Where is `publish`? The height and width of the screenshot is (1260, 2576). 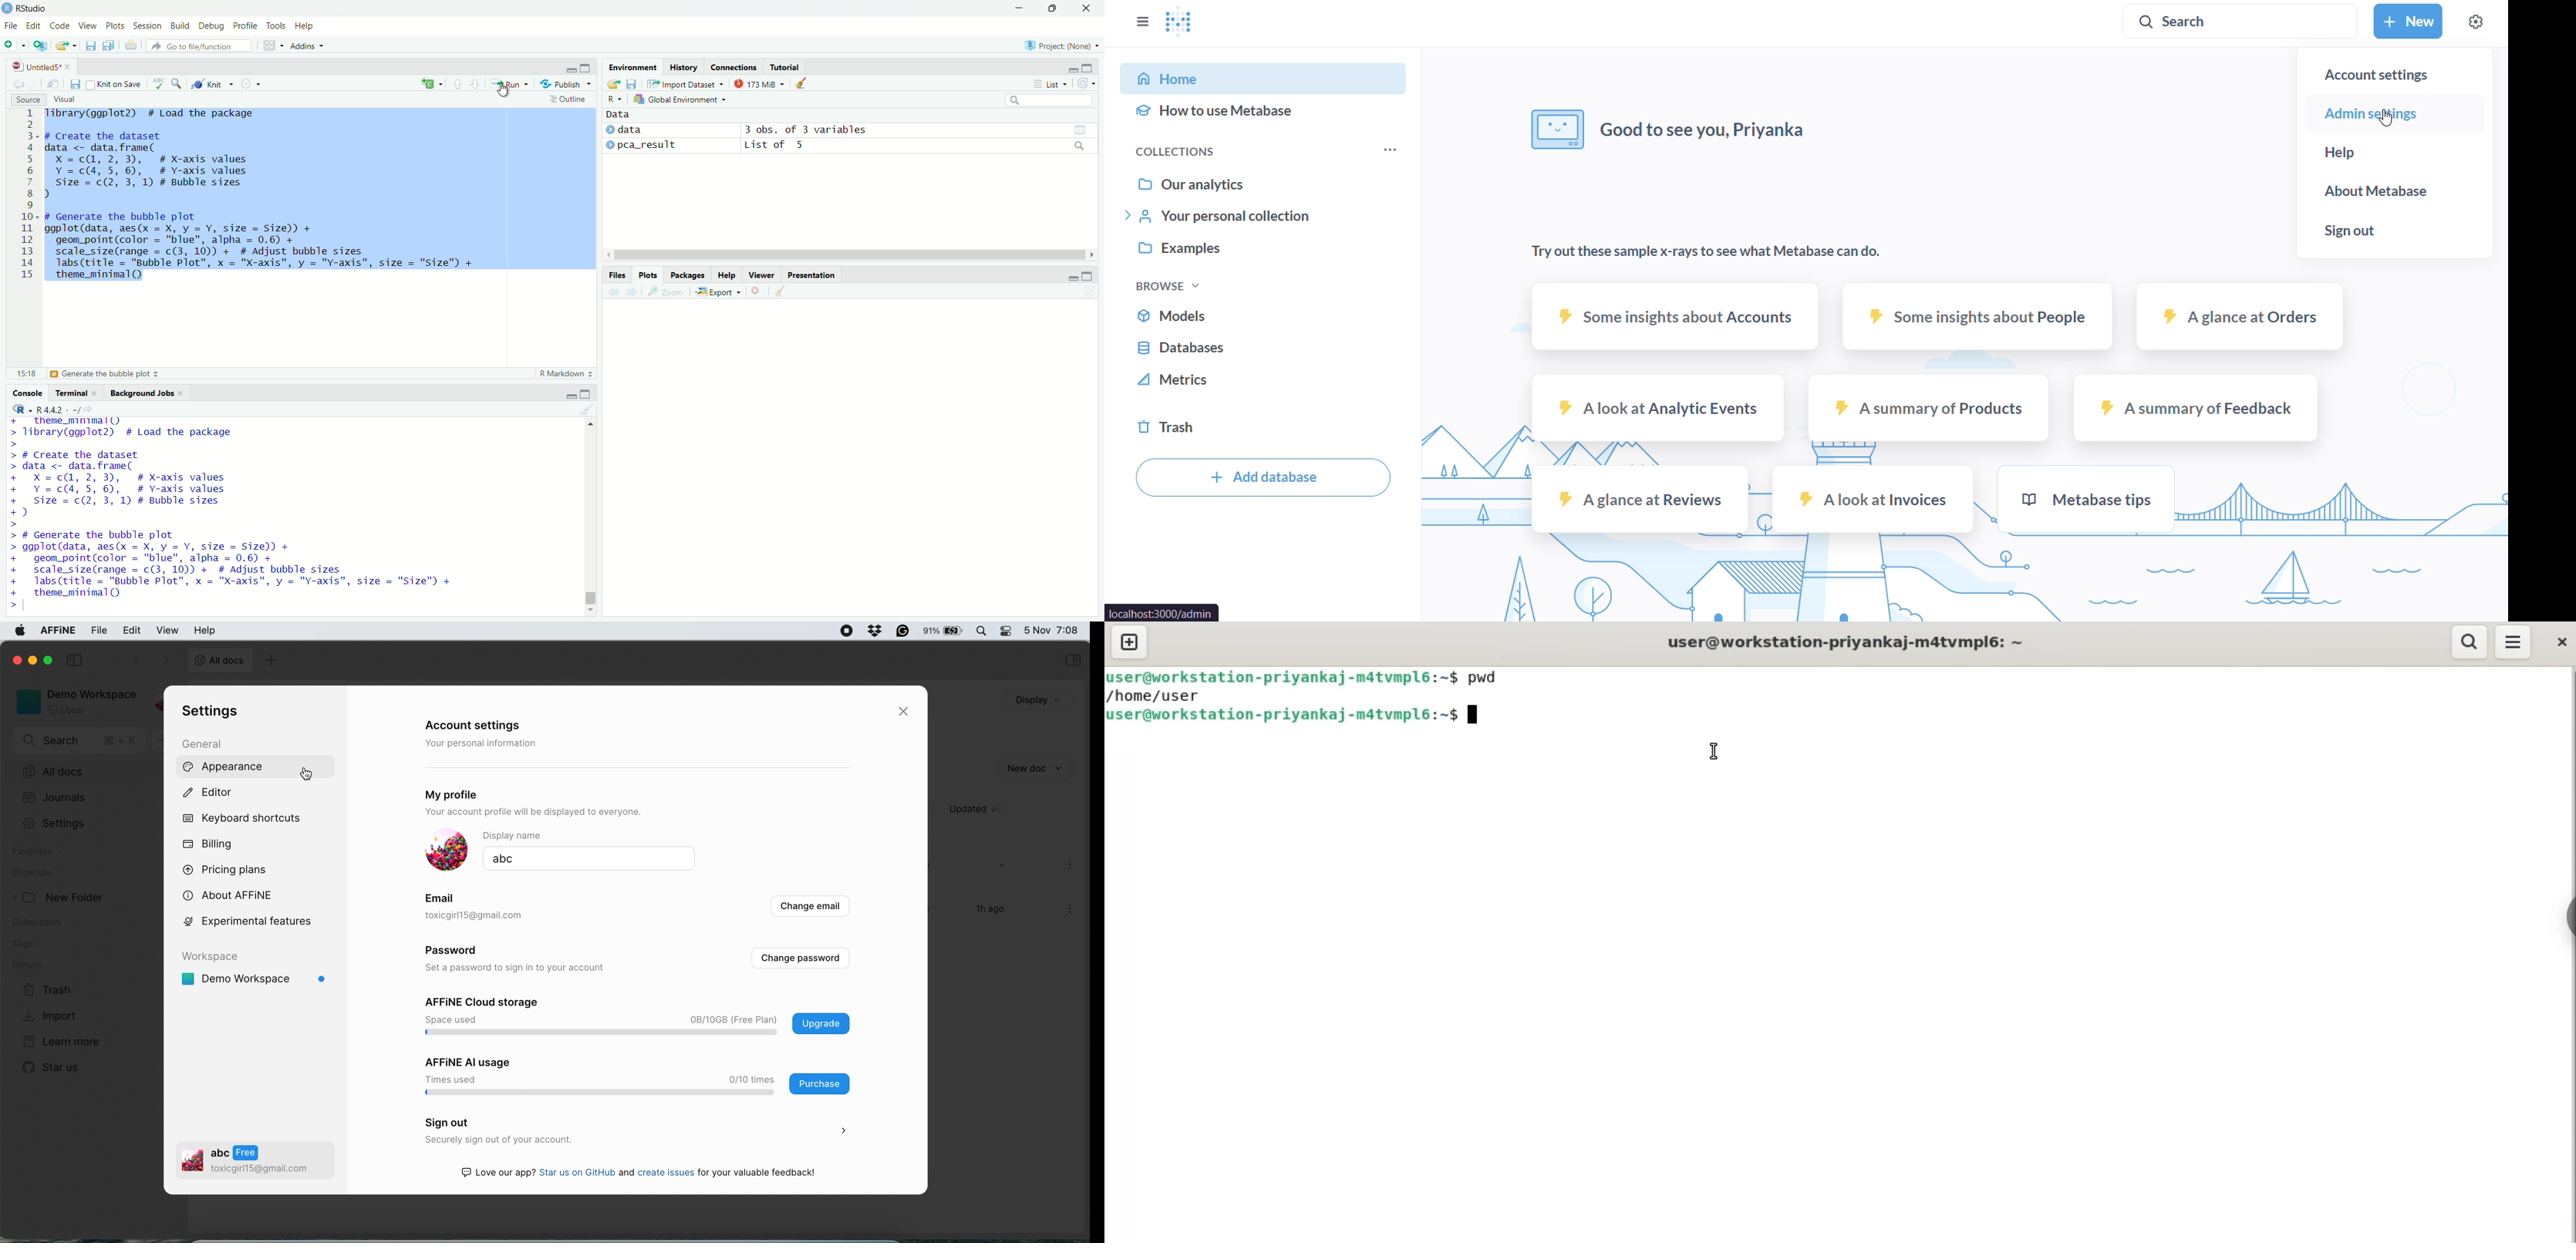 publish is located at coordinates (565, 83).